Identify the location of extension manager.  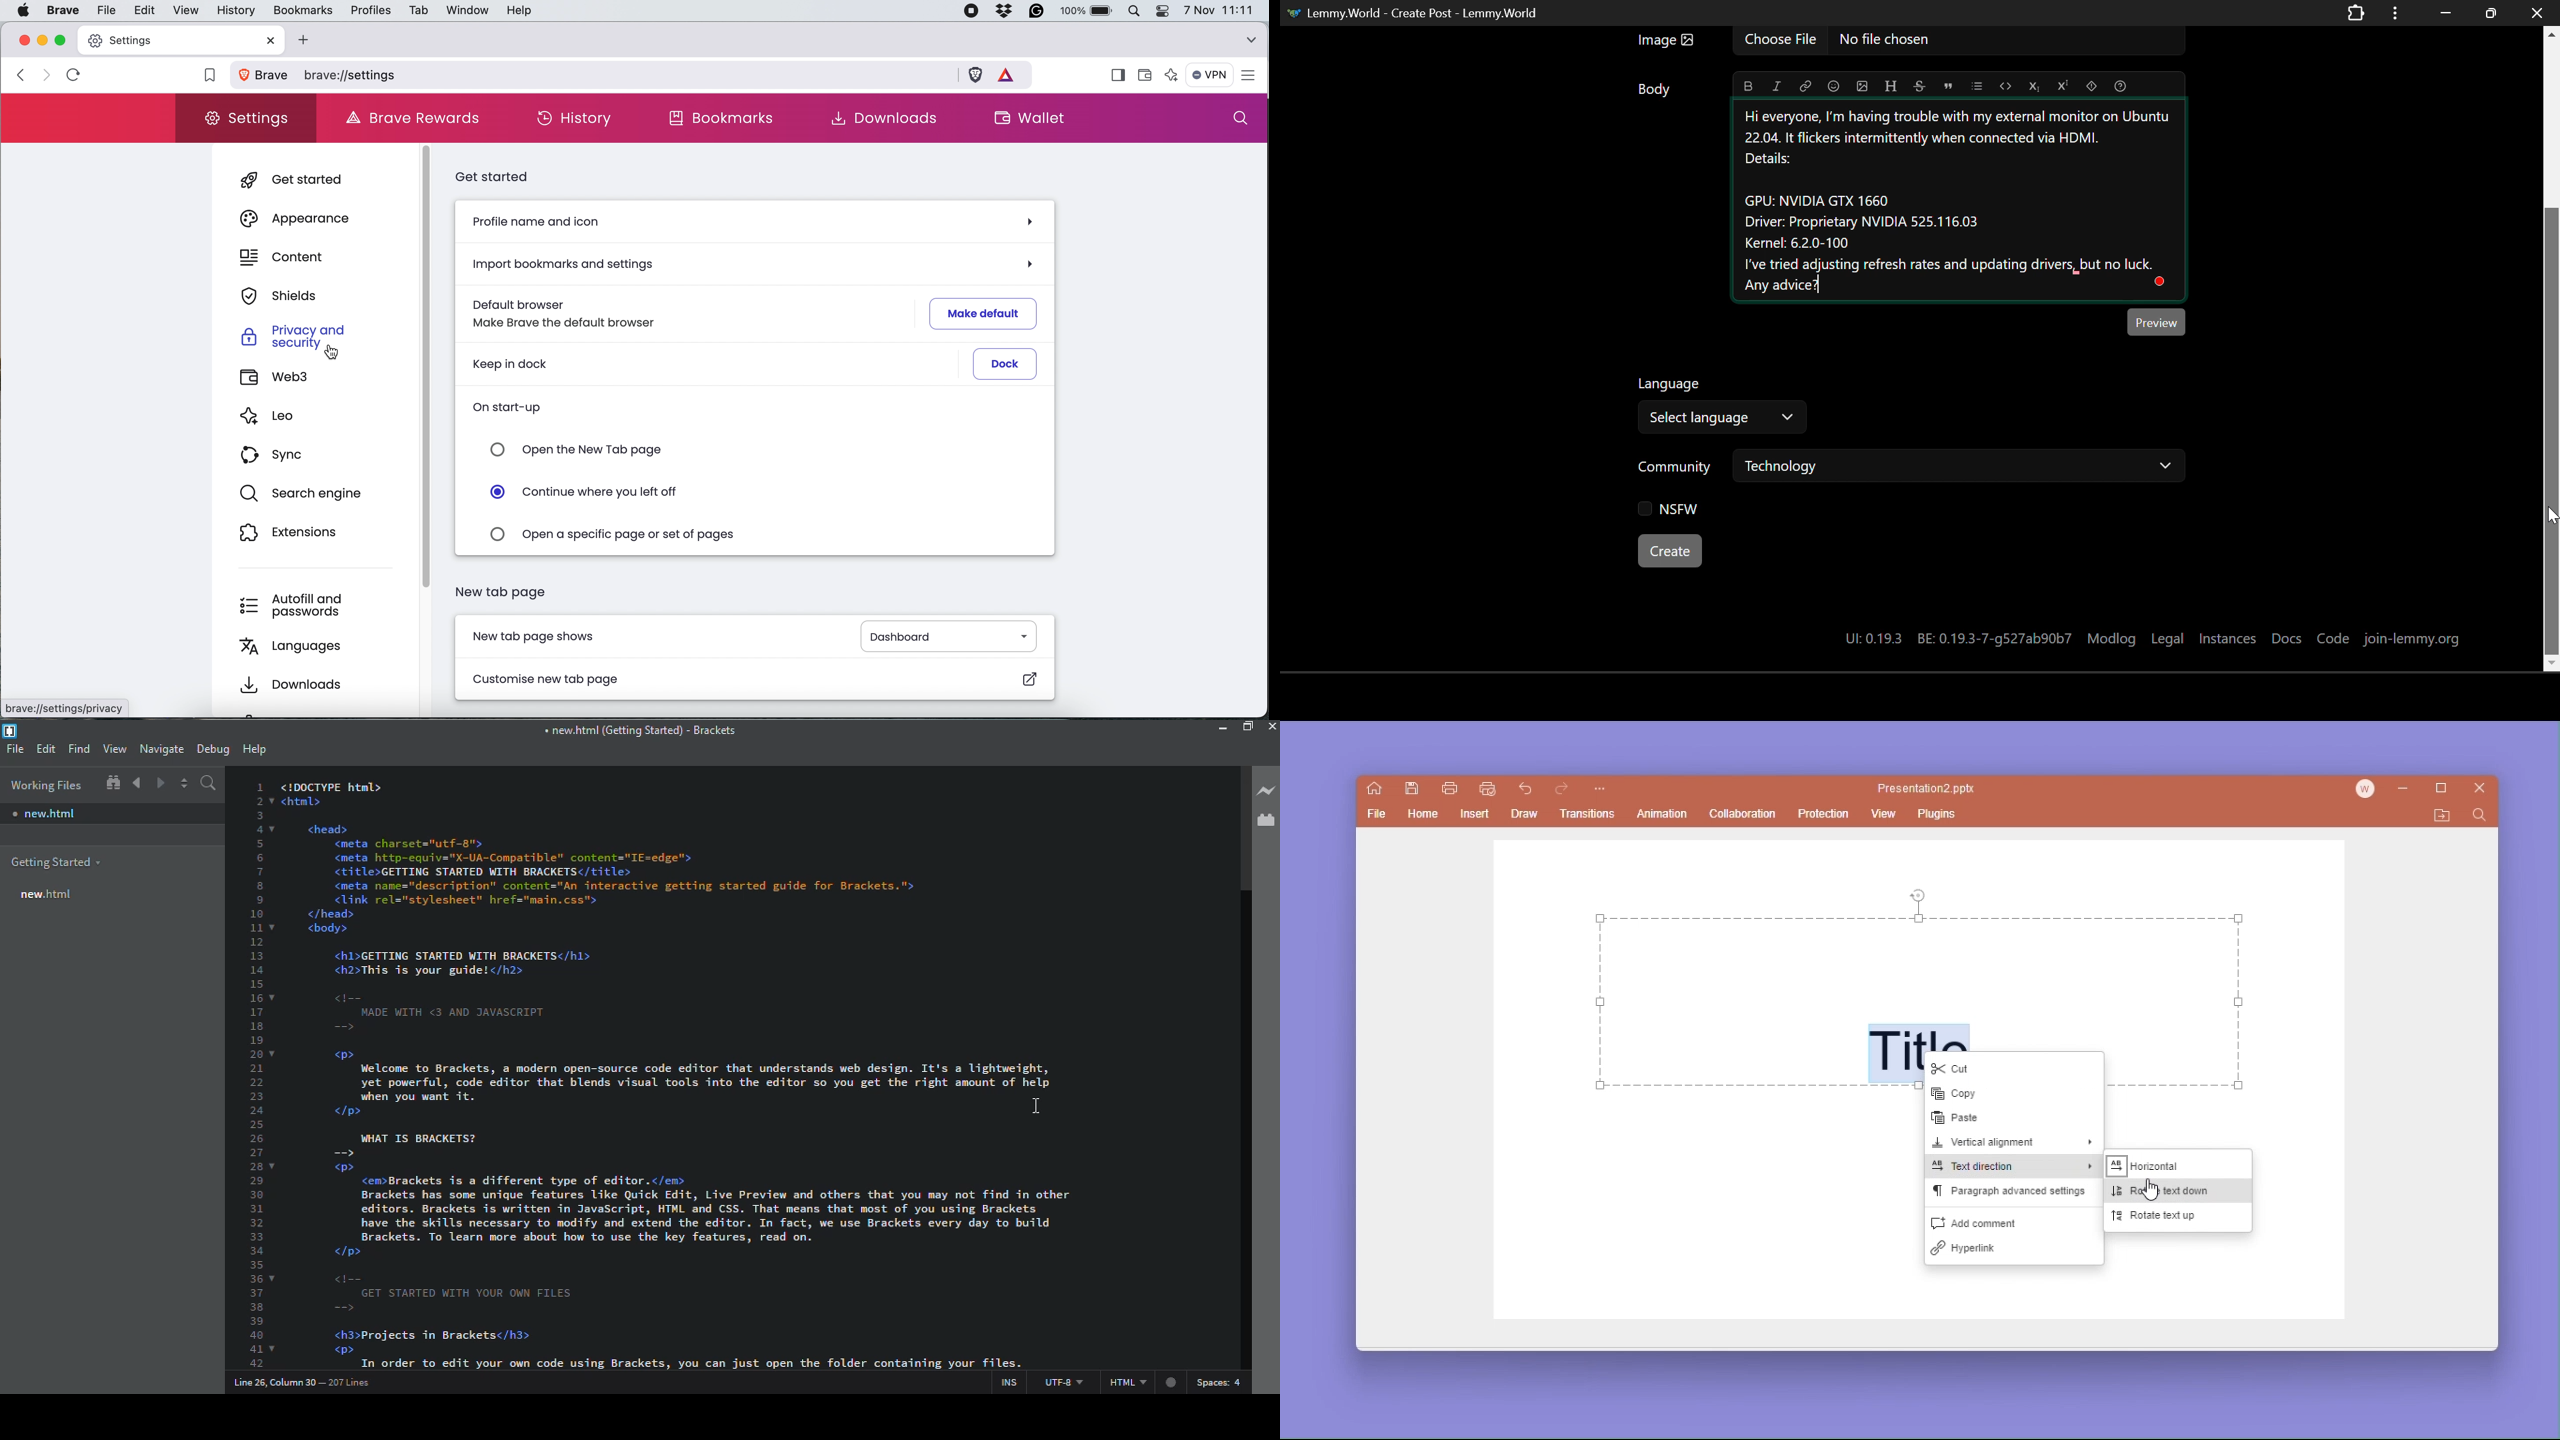
(1265, 819).